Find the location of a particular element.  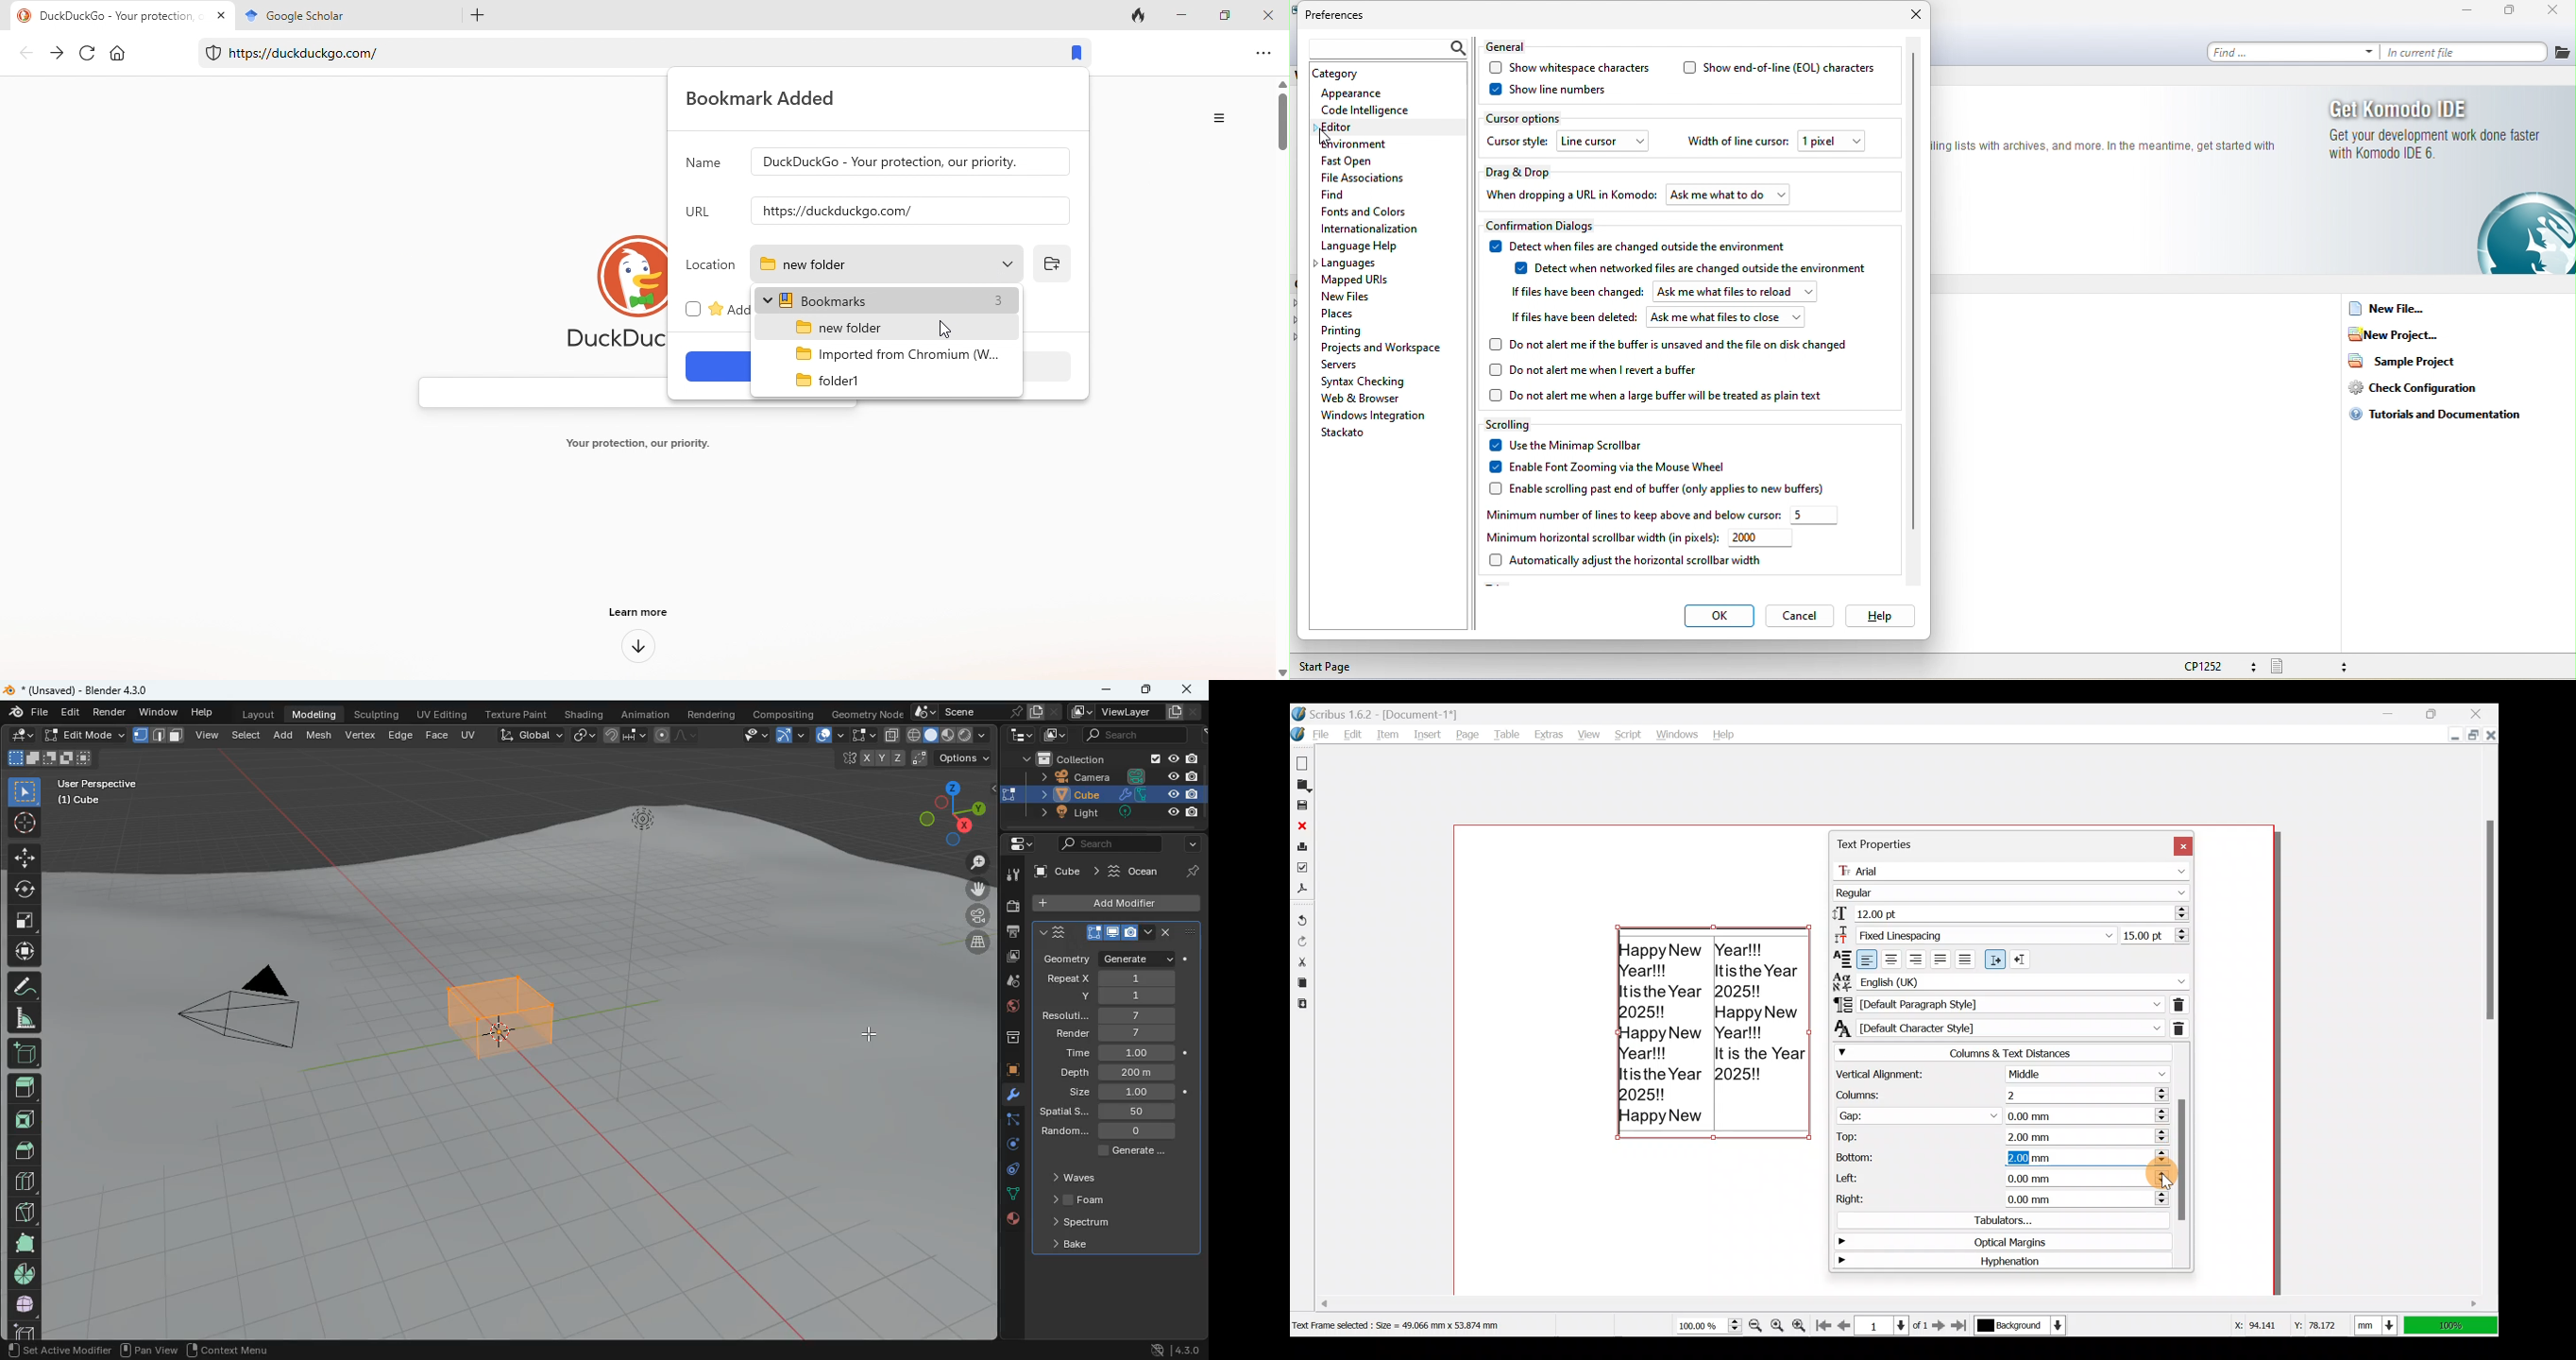

spectrum is located at coordinates (1081, 1223).